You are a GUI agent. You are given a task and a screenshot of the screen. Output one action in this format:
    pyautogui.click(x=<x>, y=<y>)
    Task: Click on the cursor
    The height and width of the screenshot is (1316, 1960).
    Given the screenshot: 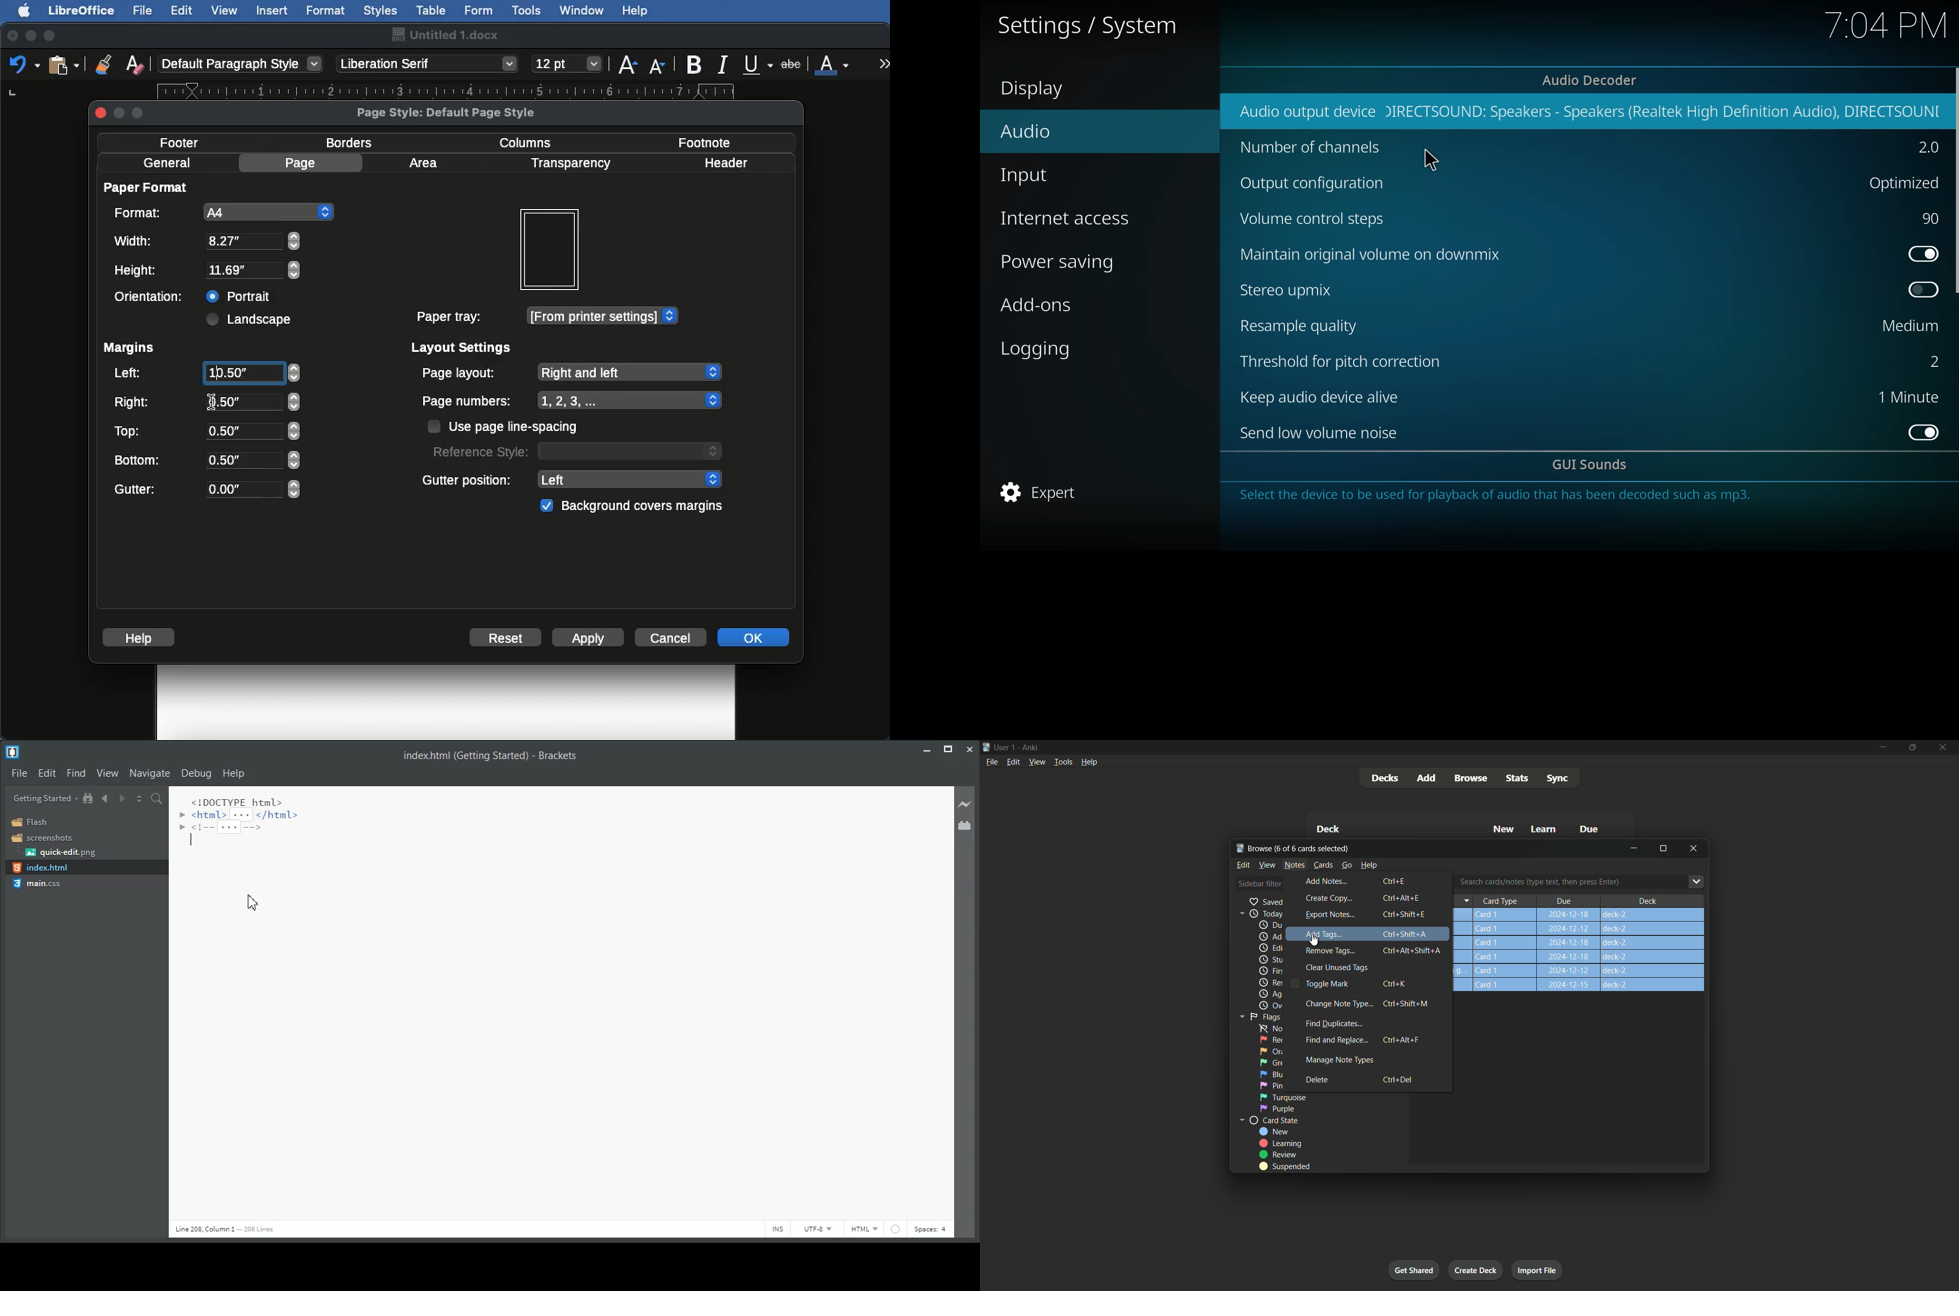 What is the action you would take?
    pyautogui.click(x=1313, y=940)
    